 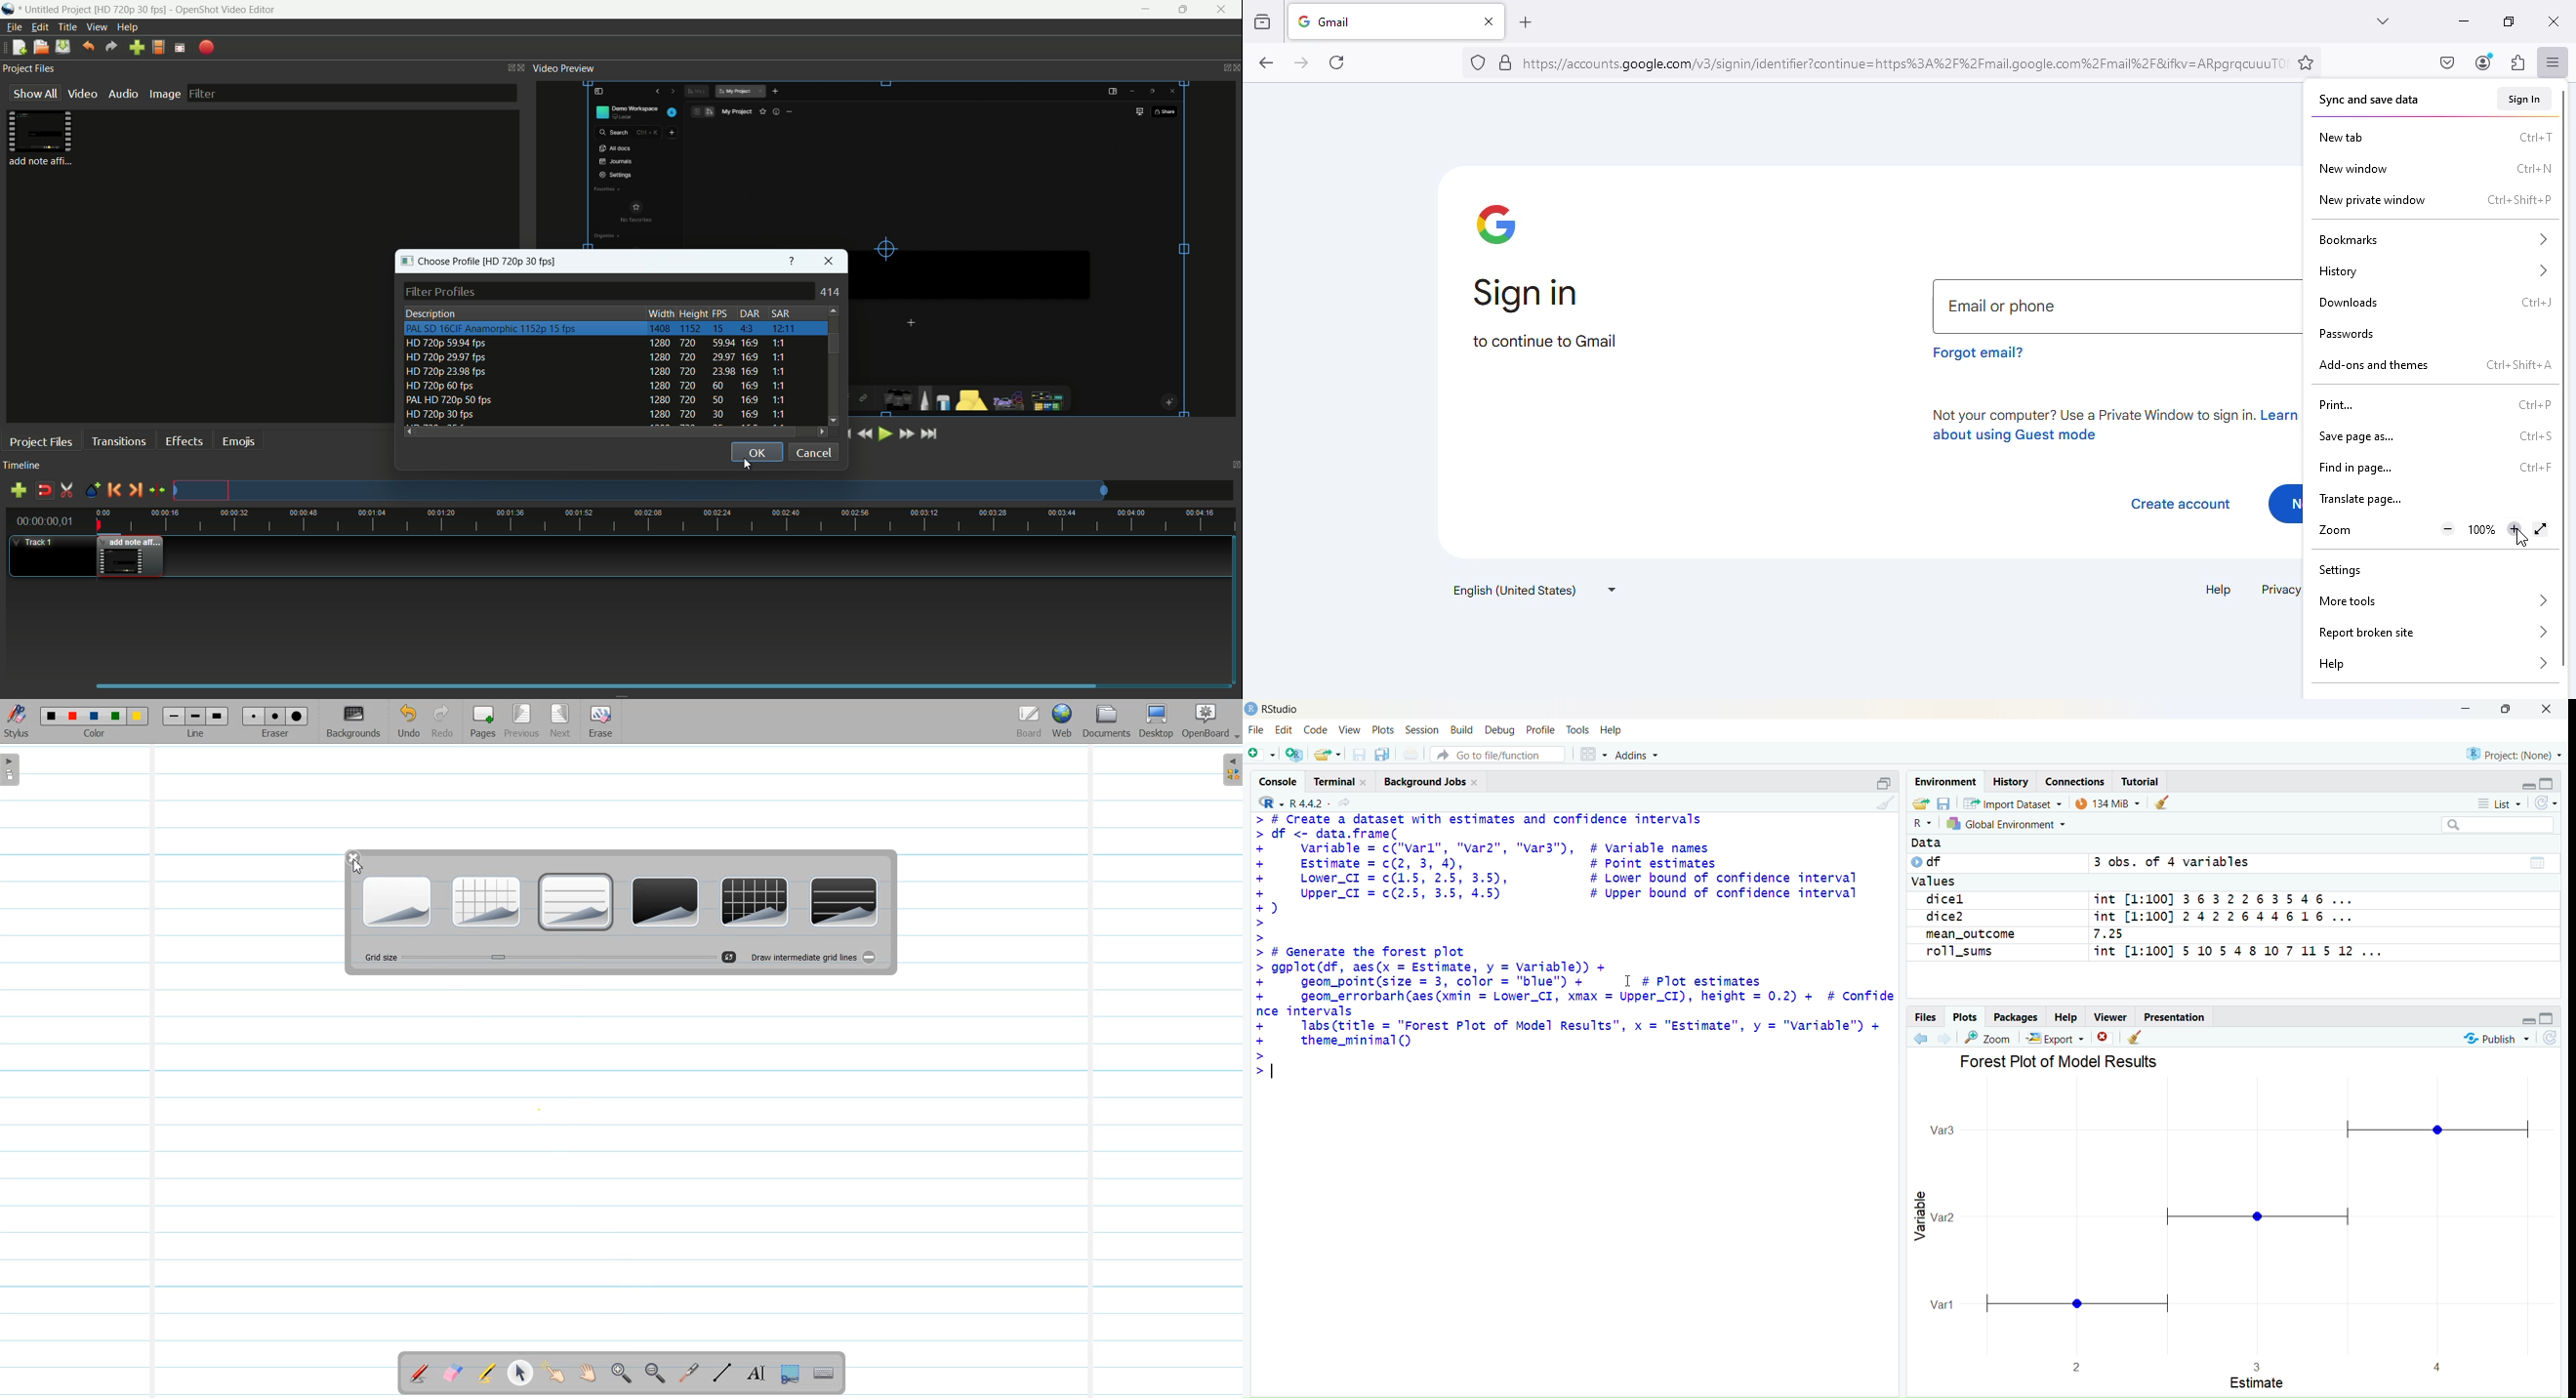 I want to click on sign in to continue to Gmail, so click(x=1544, y=312).